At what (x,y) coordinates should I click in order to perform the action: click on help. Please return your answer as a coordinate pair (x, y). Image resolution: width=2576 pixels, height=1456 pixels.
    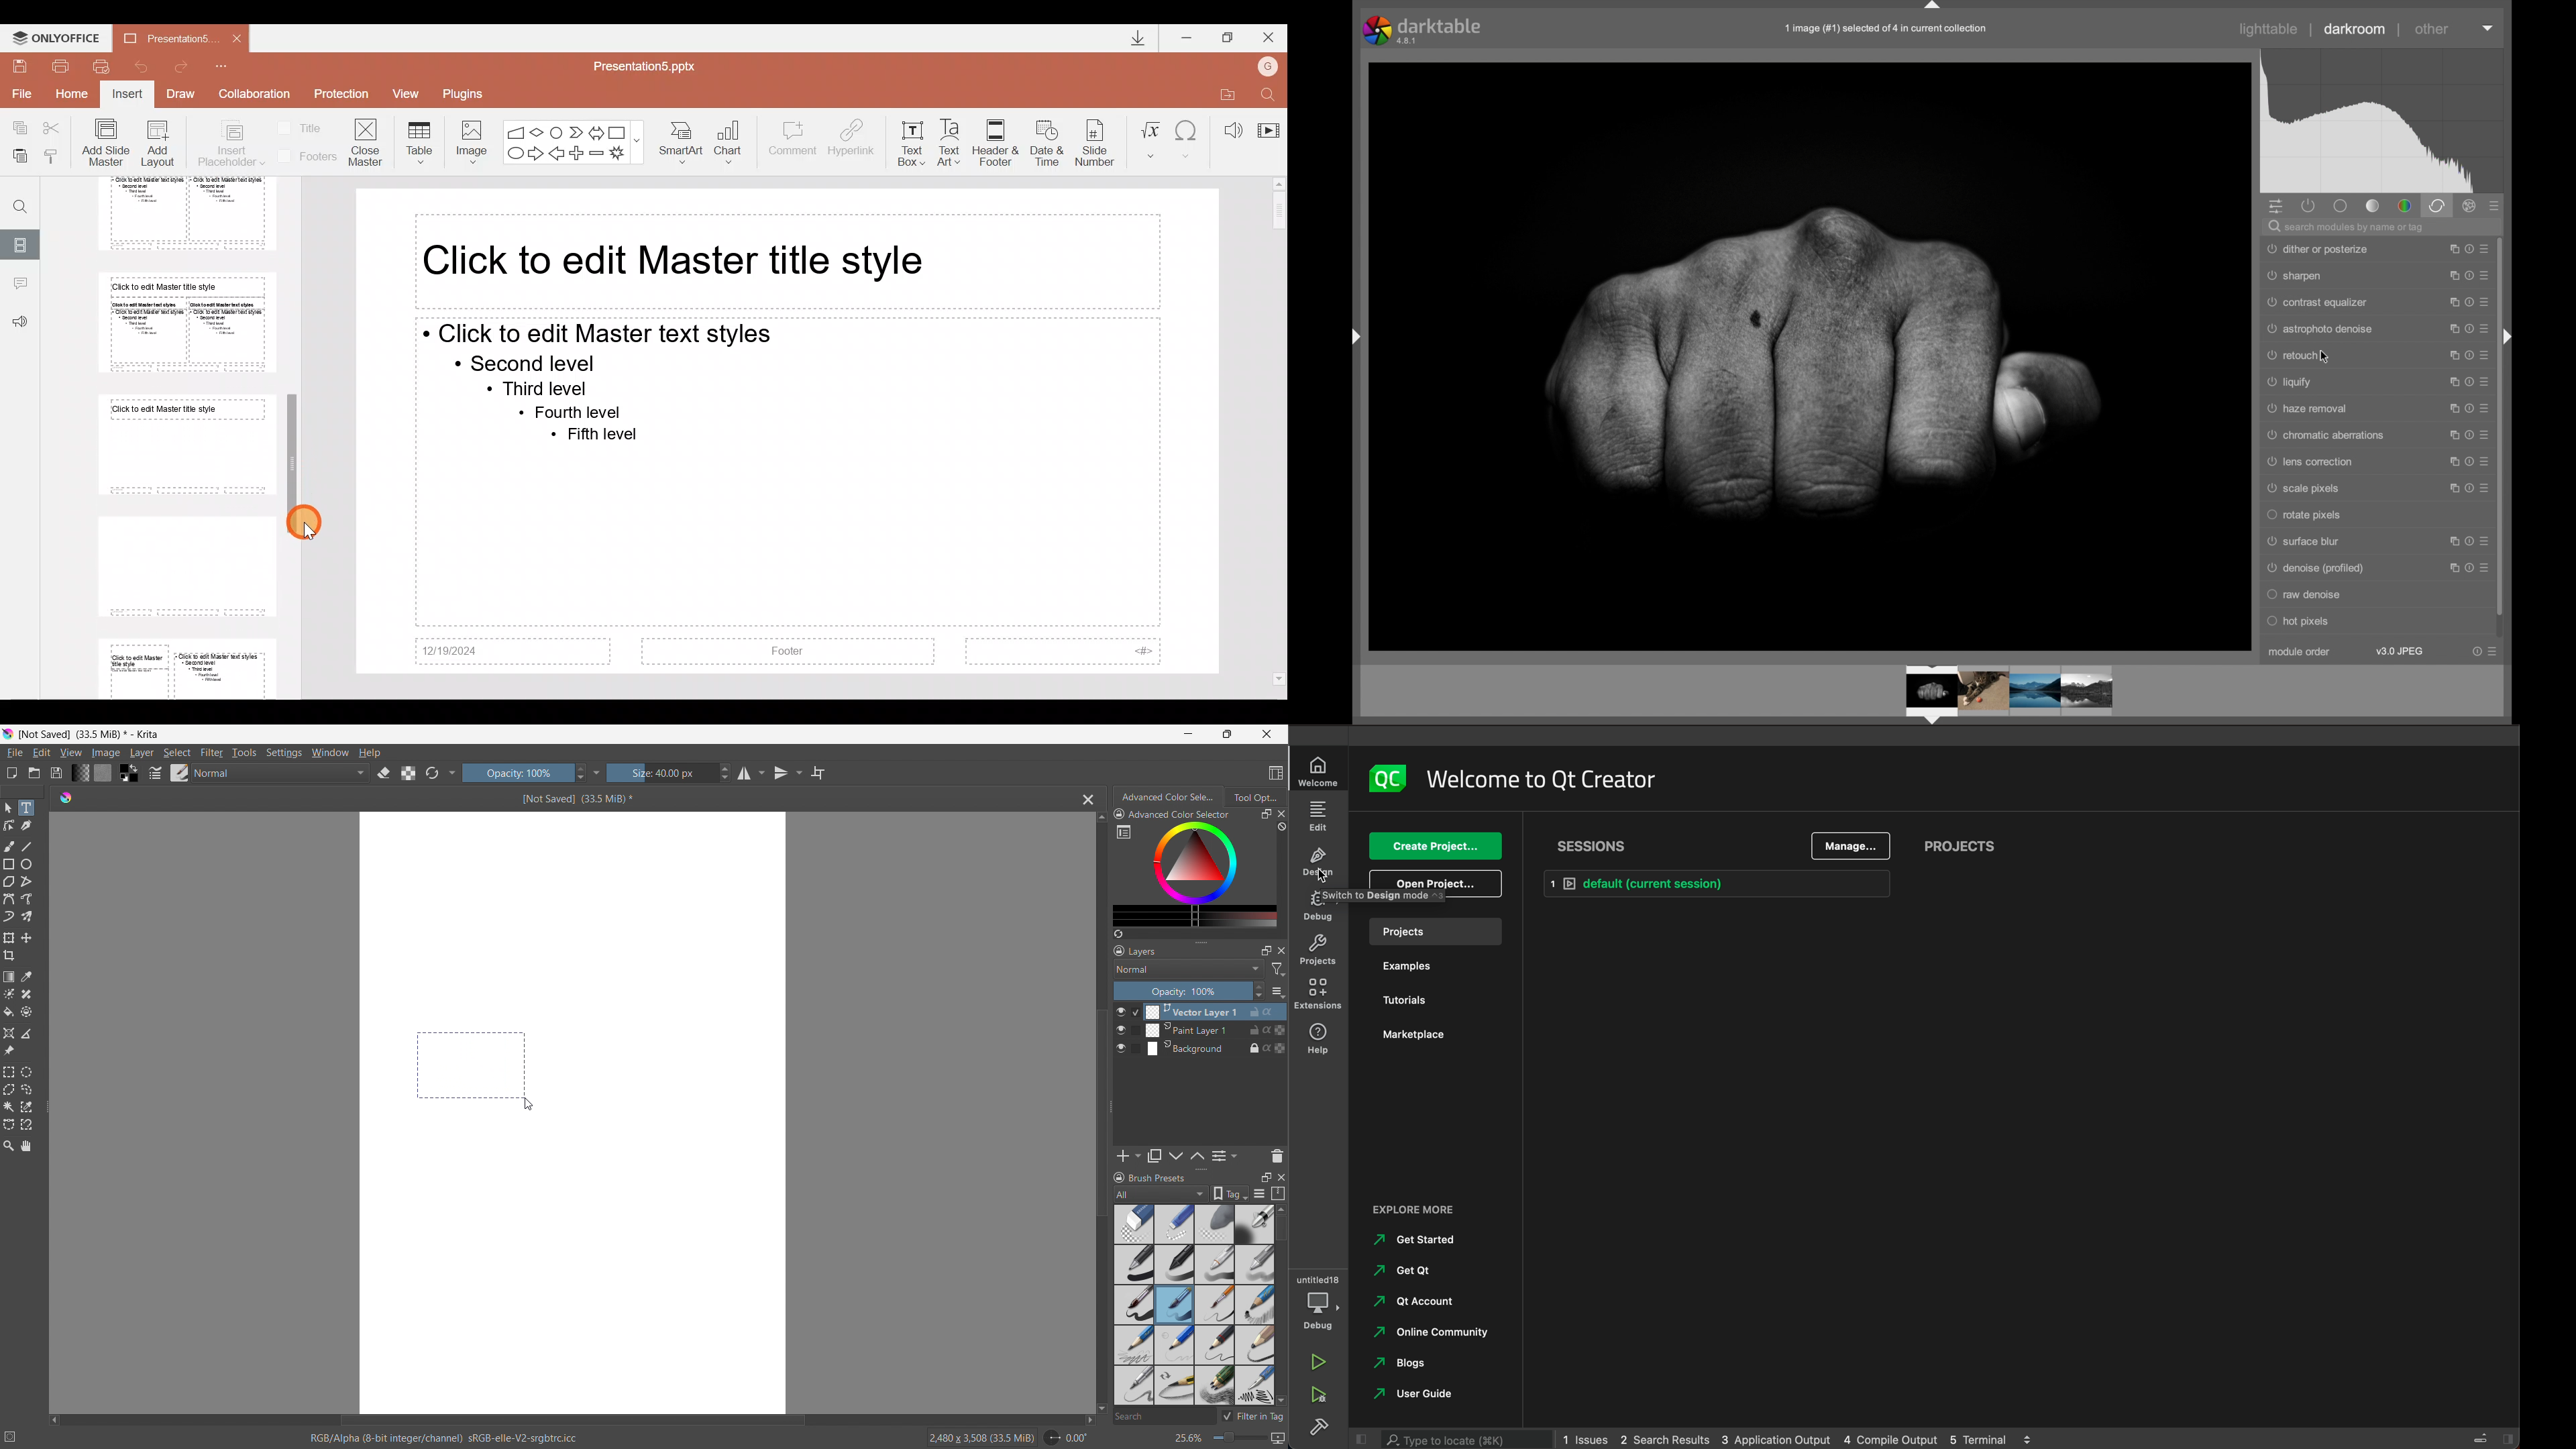
    Looking at the image, I should click on (2466, 540).